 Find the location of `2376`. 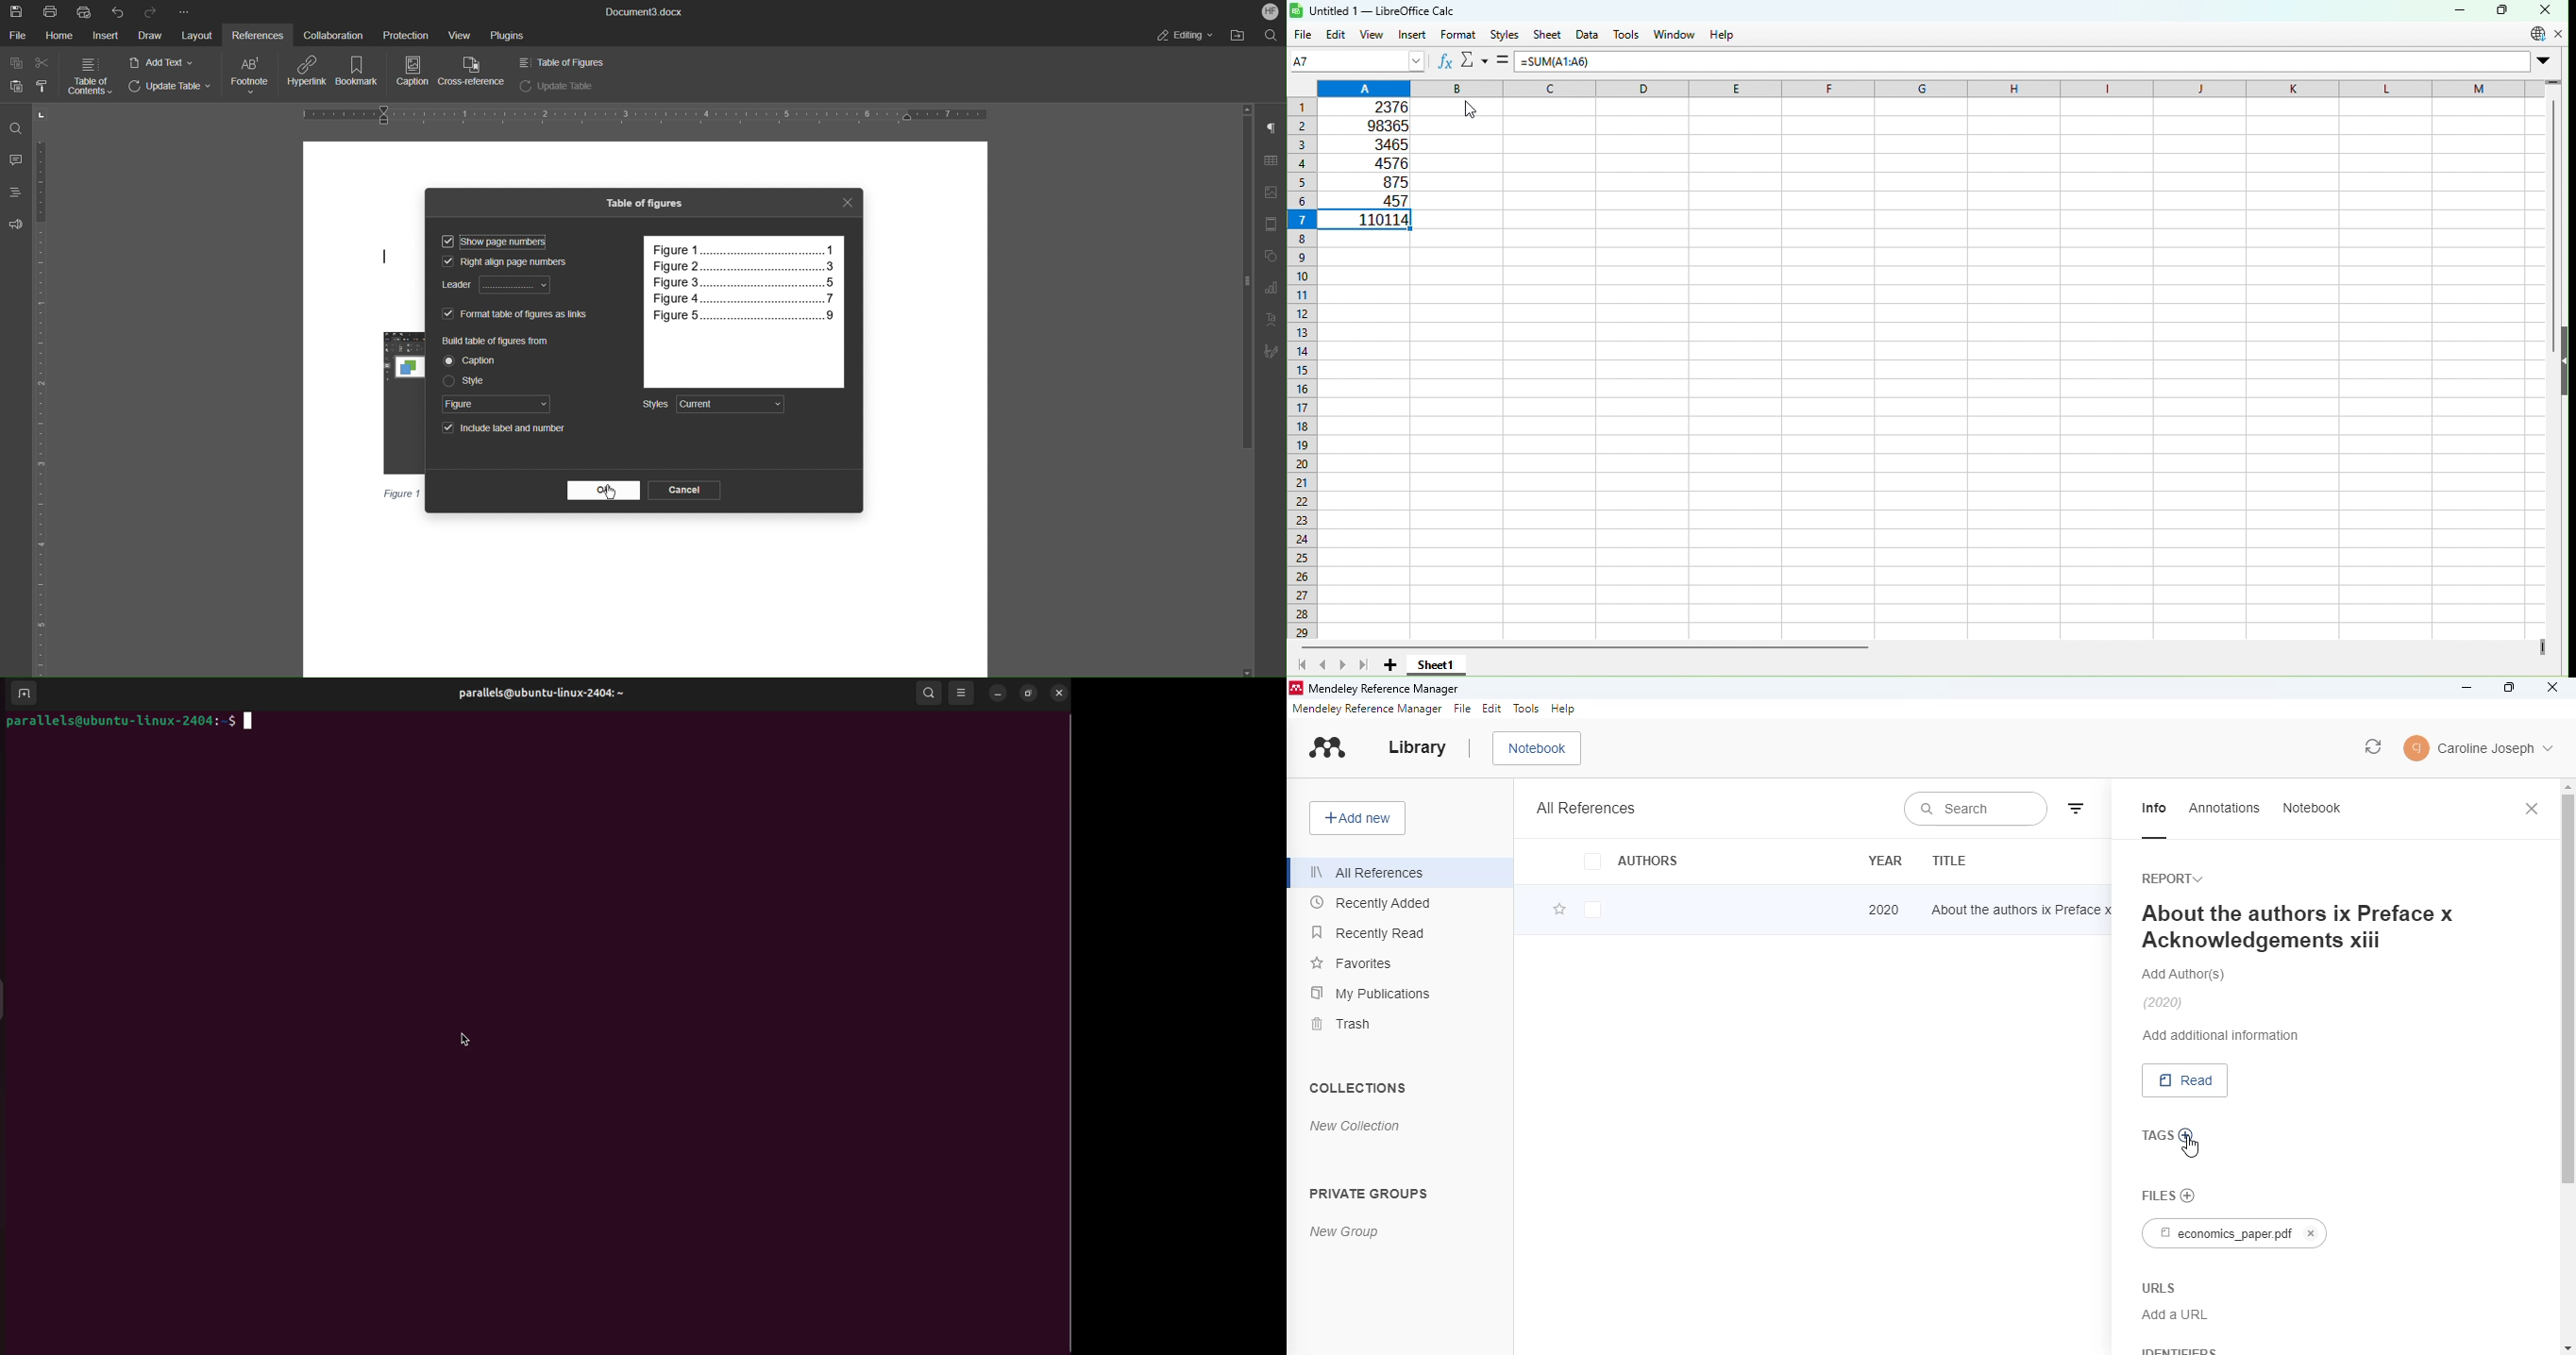

2376 is located at coordinates (1379, 108).